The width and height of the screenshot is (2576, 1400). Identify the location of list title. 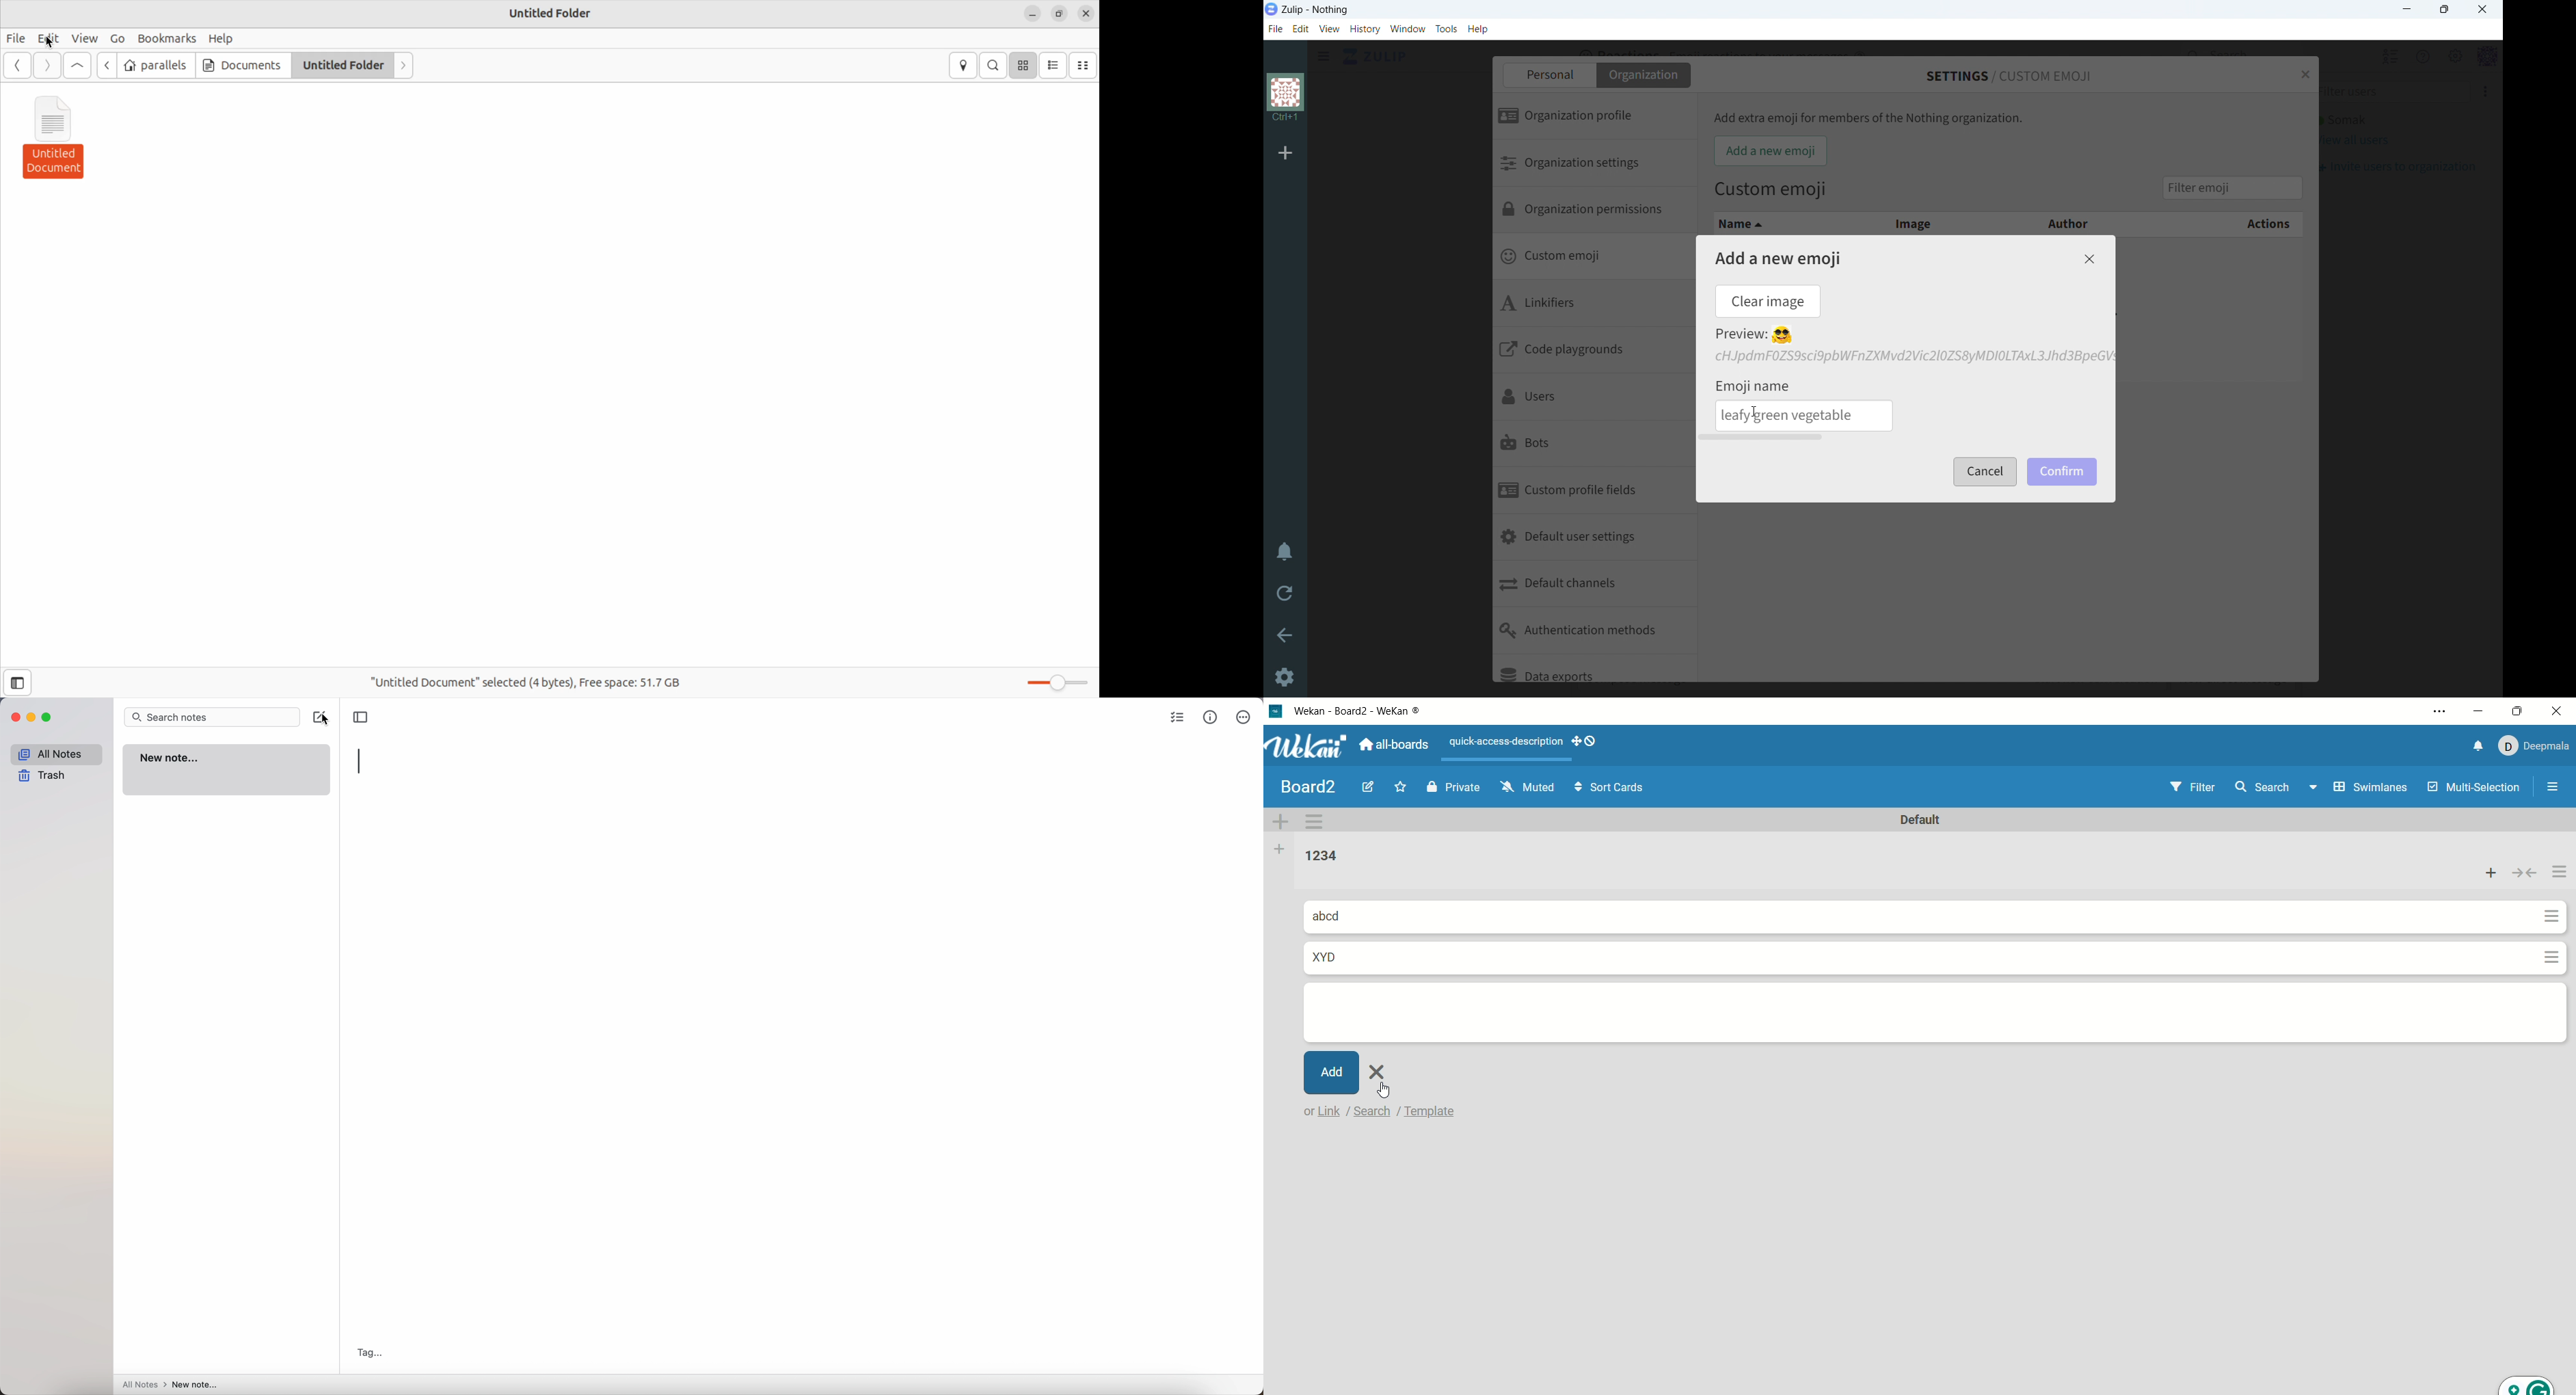
(1313, 855).